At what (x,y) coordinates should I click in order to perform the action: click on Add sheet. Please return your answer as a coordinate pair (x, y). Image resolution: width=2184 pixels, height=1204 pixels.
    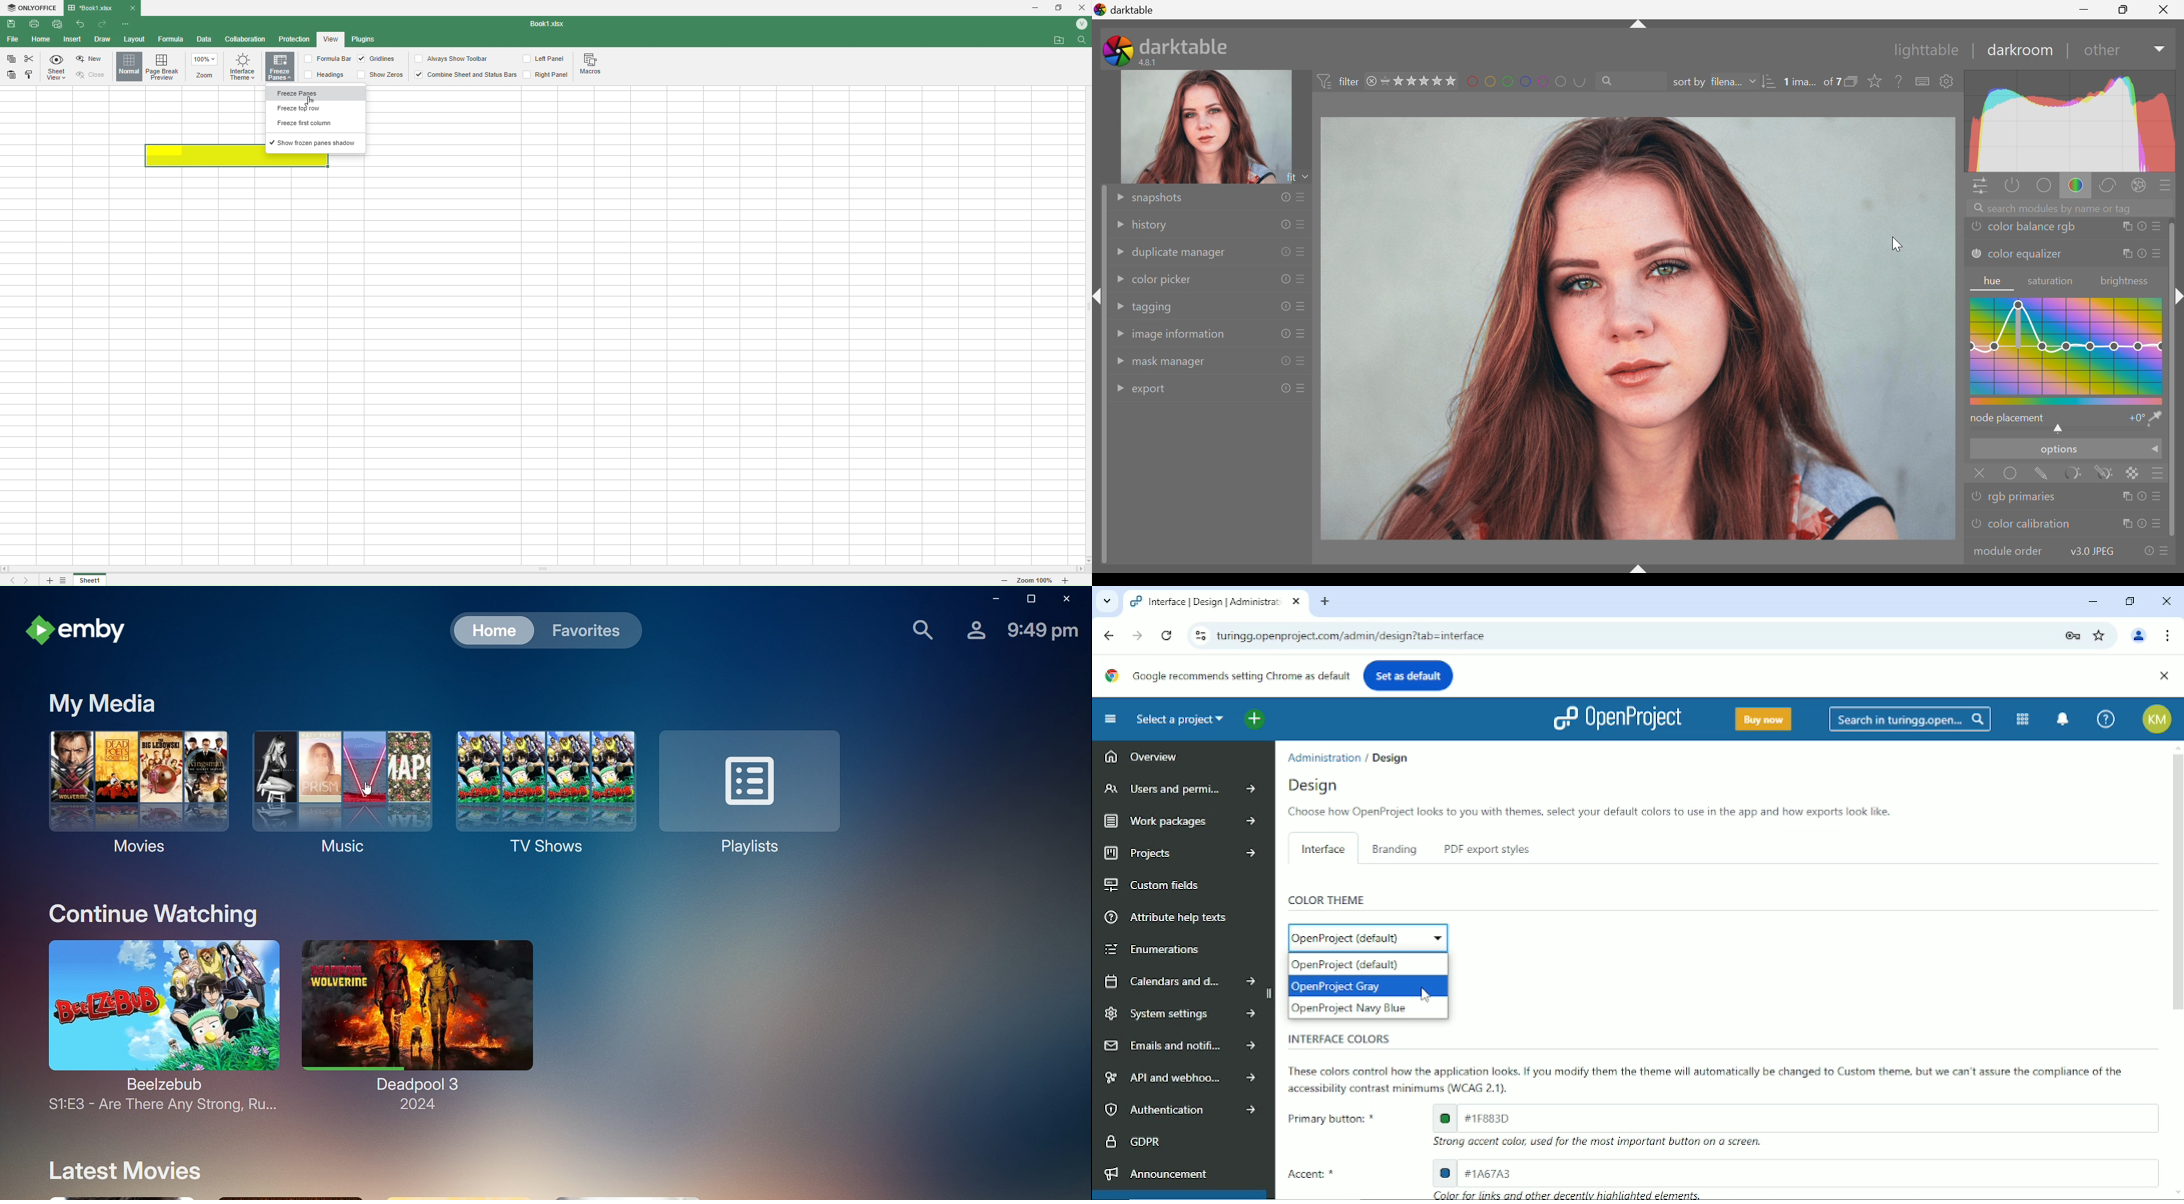
    Looking at the image, I should click on (48, 581).